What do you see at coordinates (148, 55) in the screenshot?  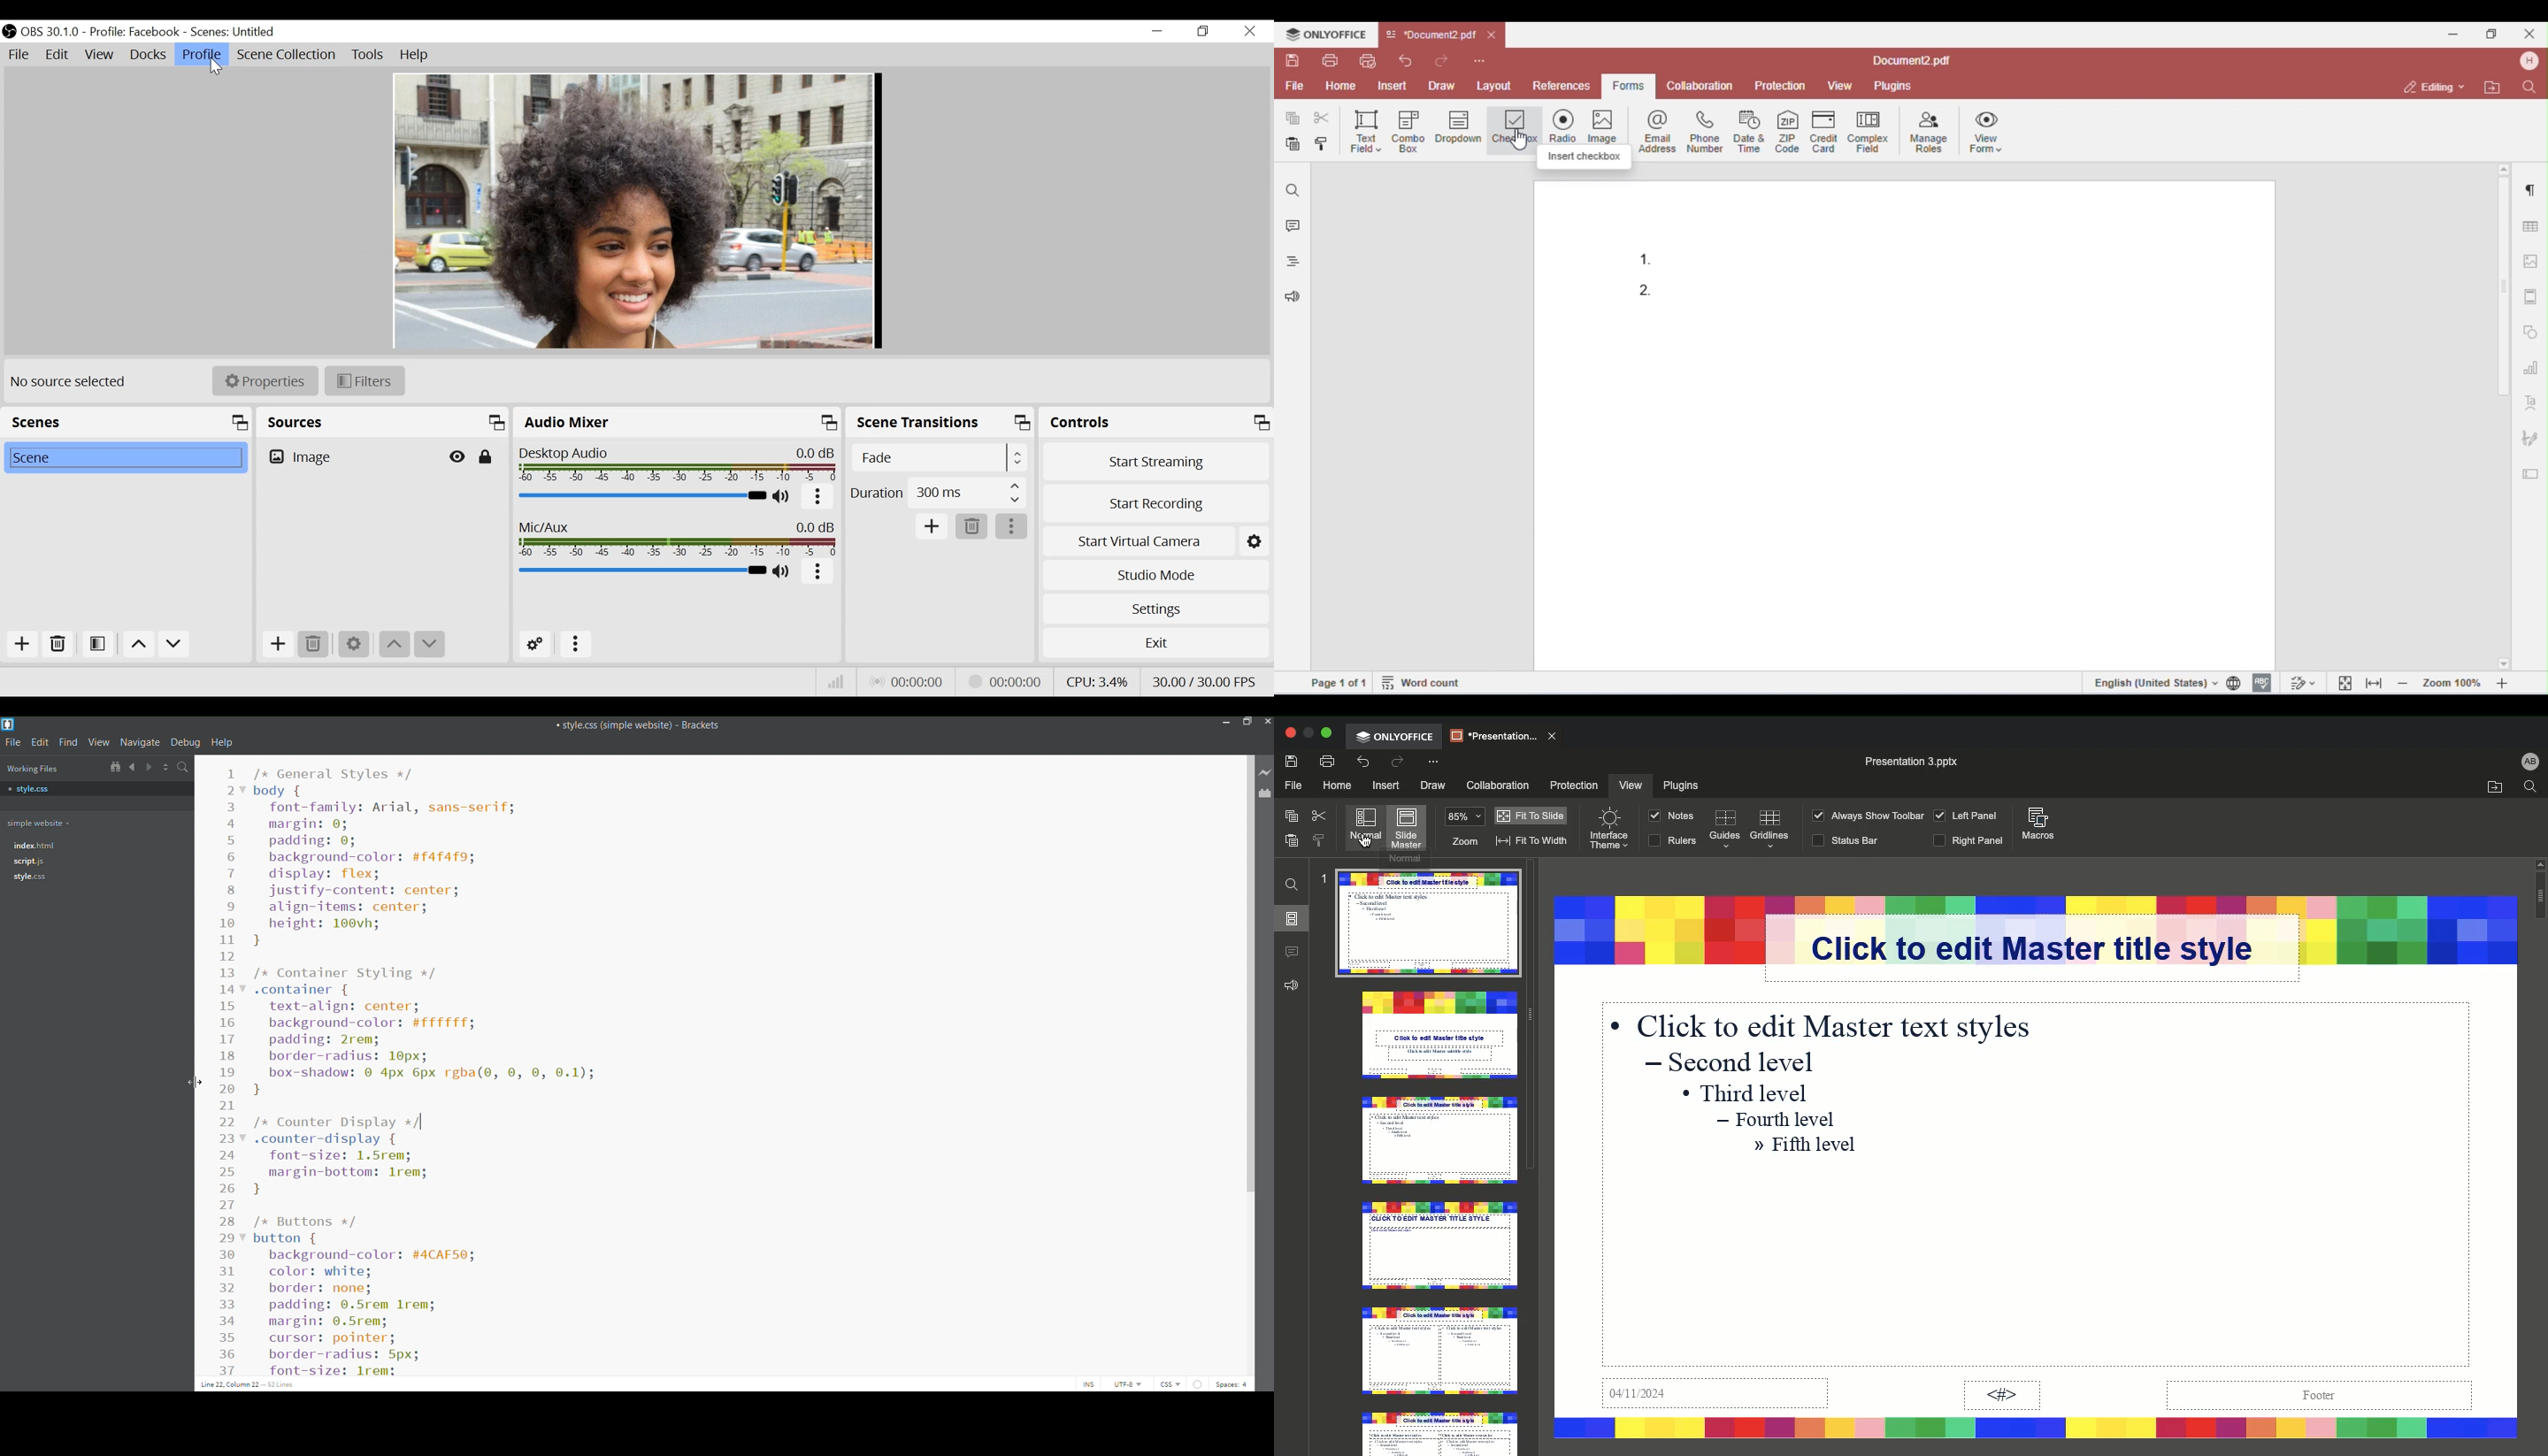 I see `Docks` at bounding box center [148, 55].